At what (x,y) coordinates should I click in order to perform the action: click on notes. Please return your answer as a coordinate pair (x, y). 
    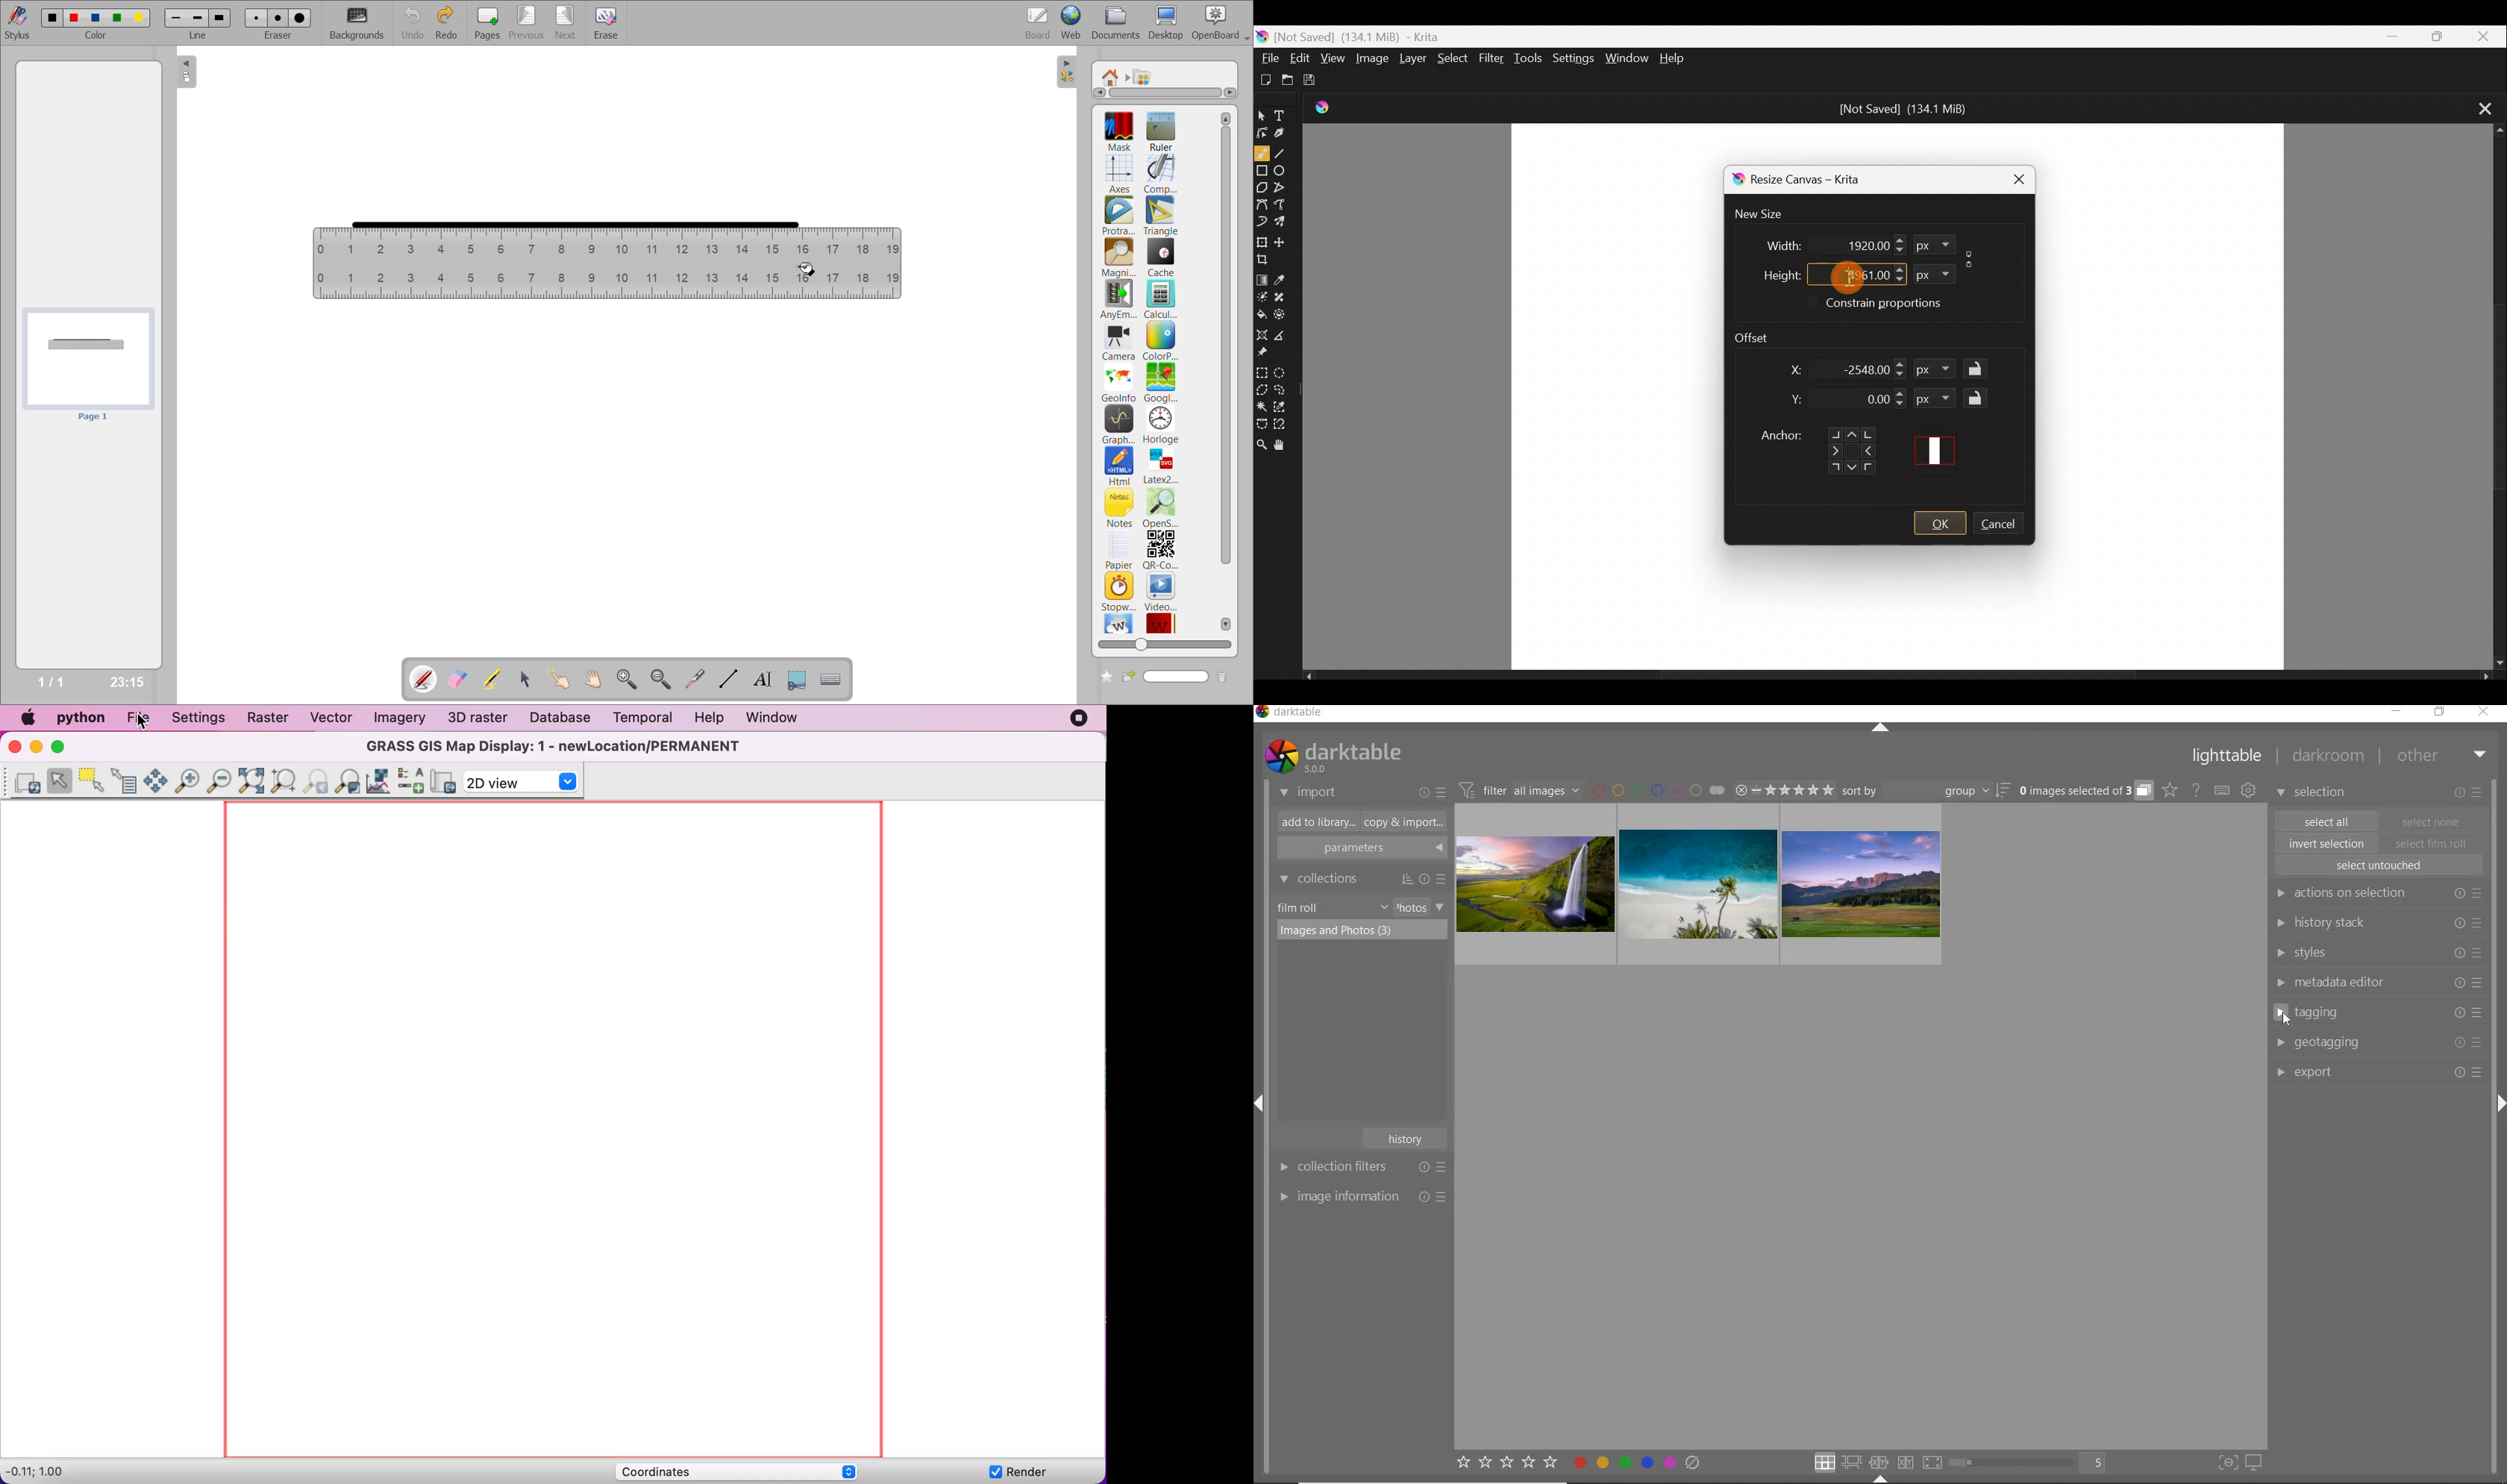
    Looking at the image, I should click on (1120, 507).